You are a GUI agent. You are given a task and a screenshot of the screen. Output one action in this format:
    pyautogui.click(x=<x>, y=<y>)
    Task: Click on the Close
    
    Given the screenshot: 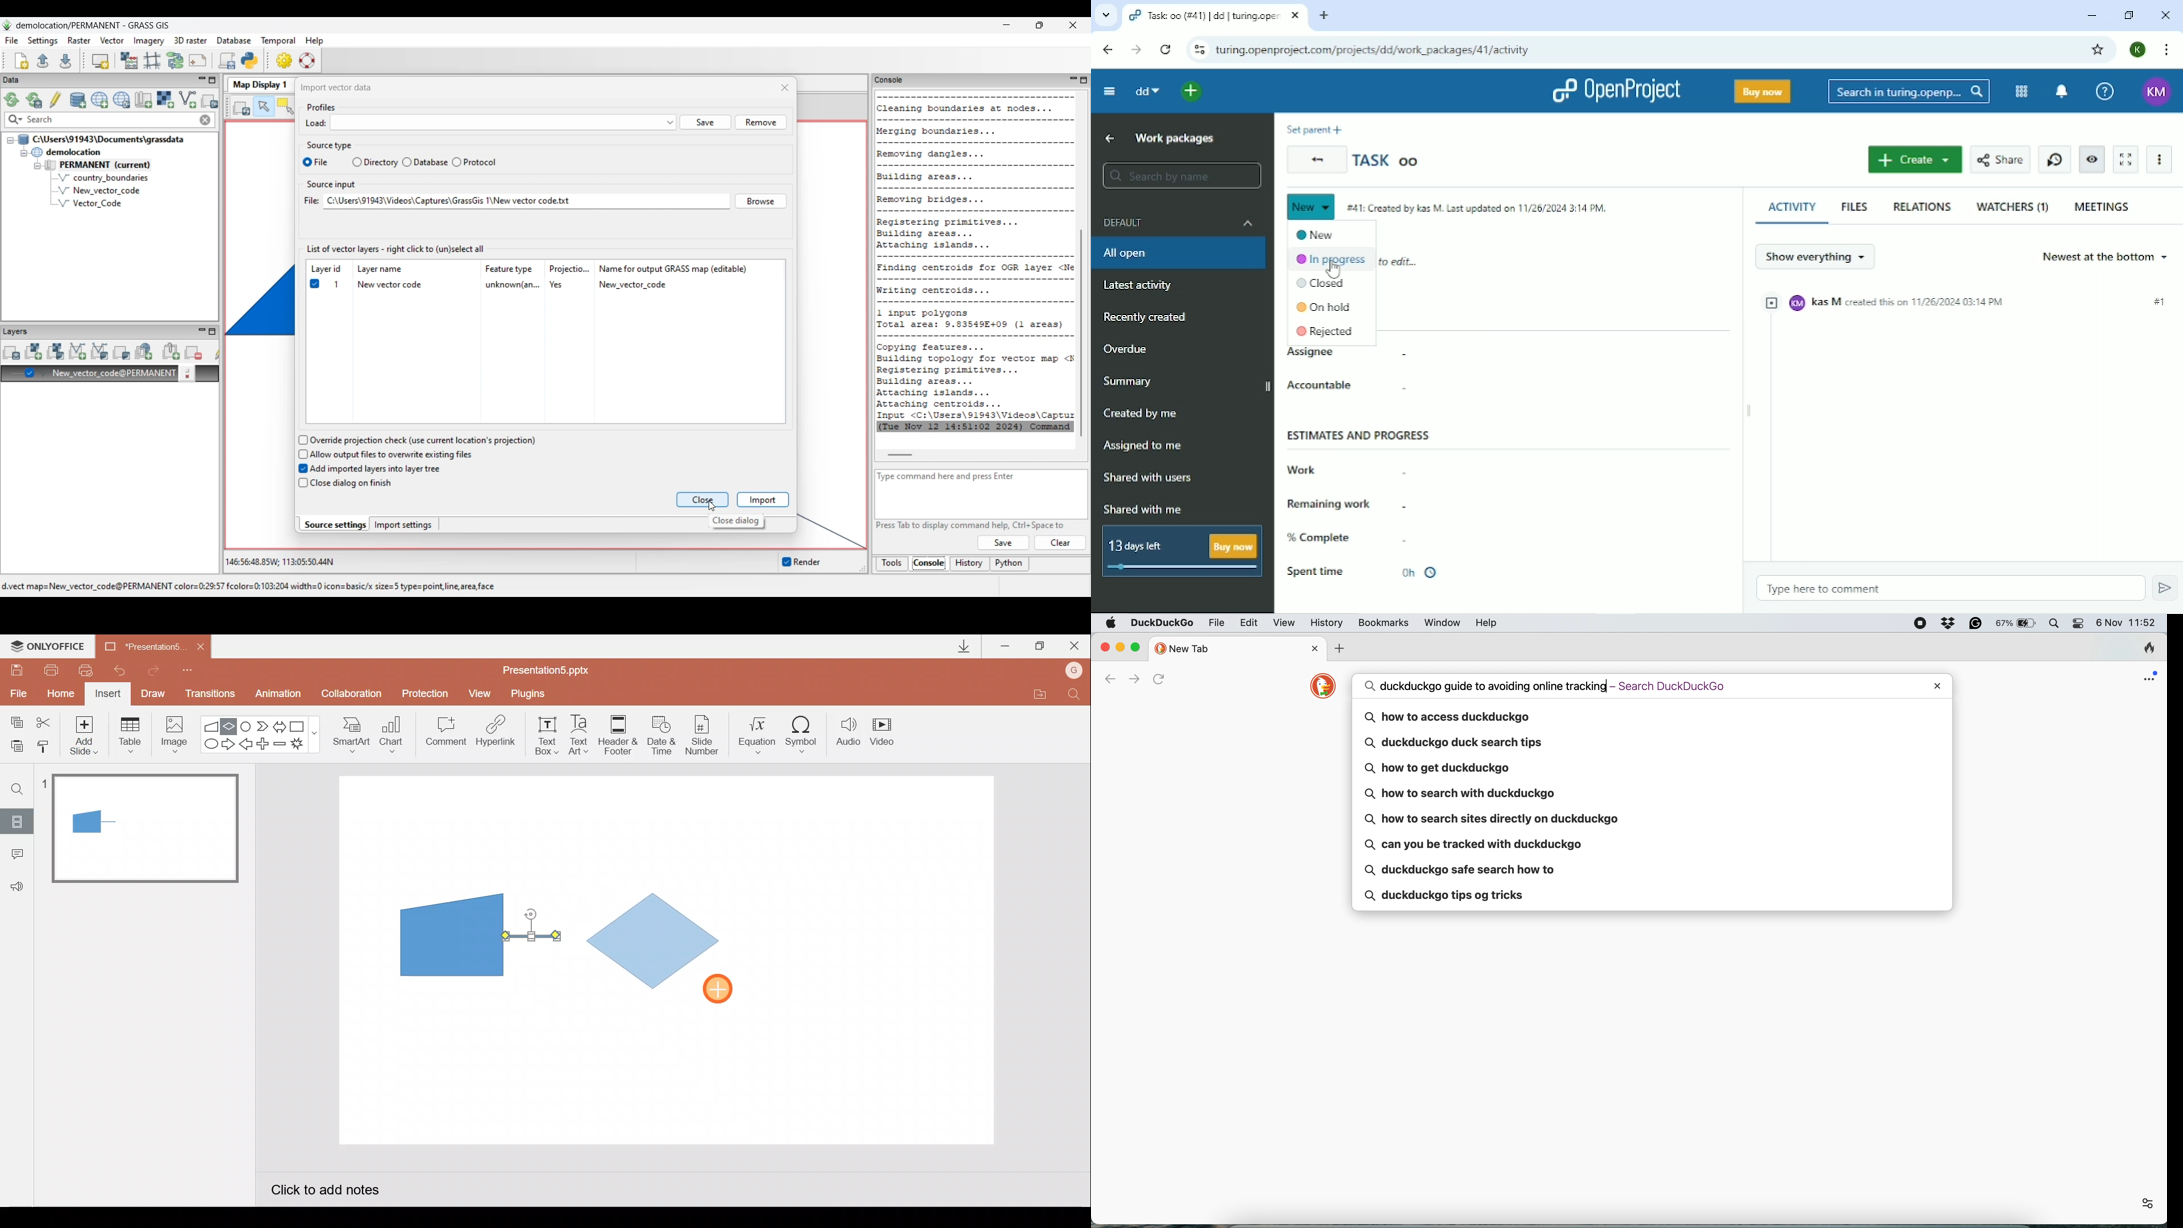 What is the action you would take?
    pyautogui.click(x=1075, y=648)
    